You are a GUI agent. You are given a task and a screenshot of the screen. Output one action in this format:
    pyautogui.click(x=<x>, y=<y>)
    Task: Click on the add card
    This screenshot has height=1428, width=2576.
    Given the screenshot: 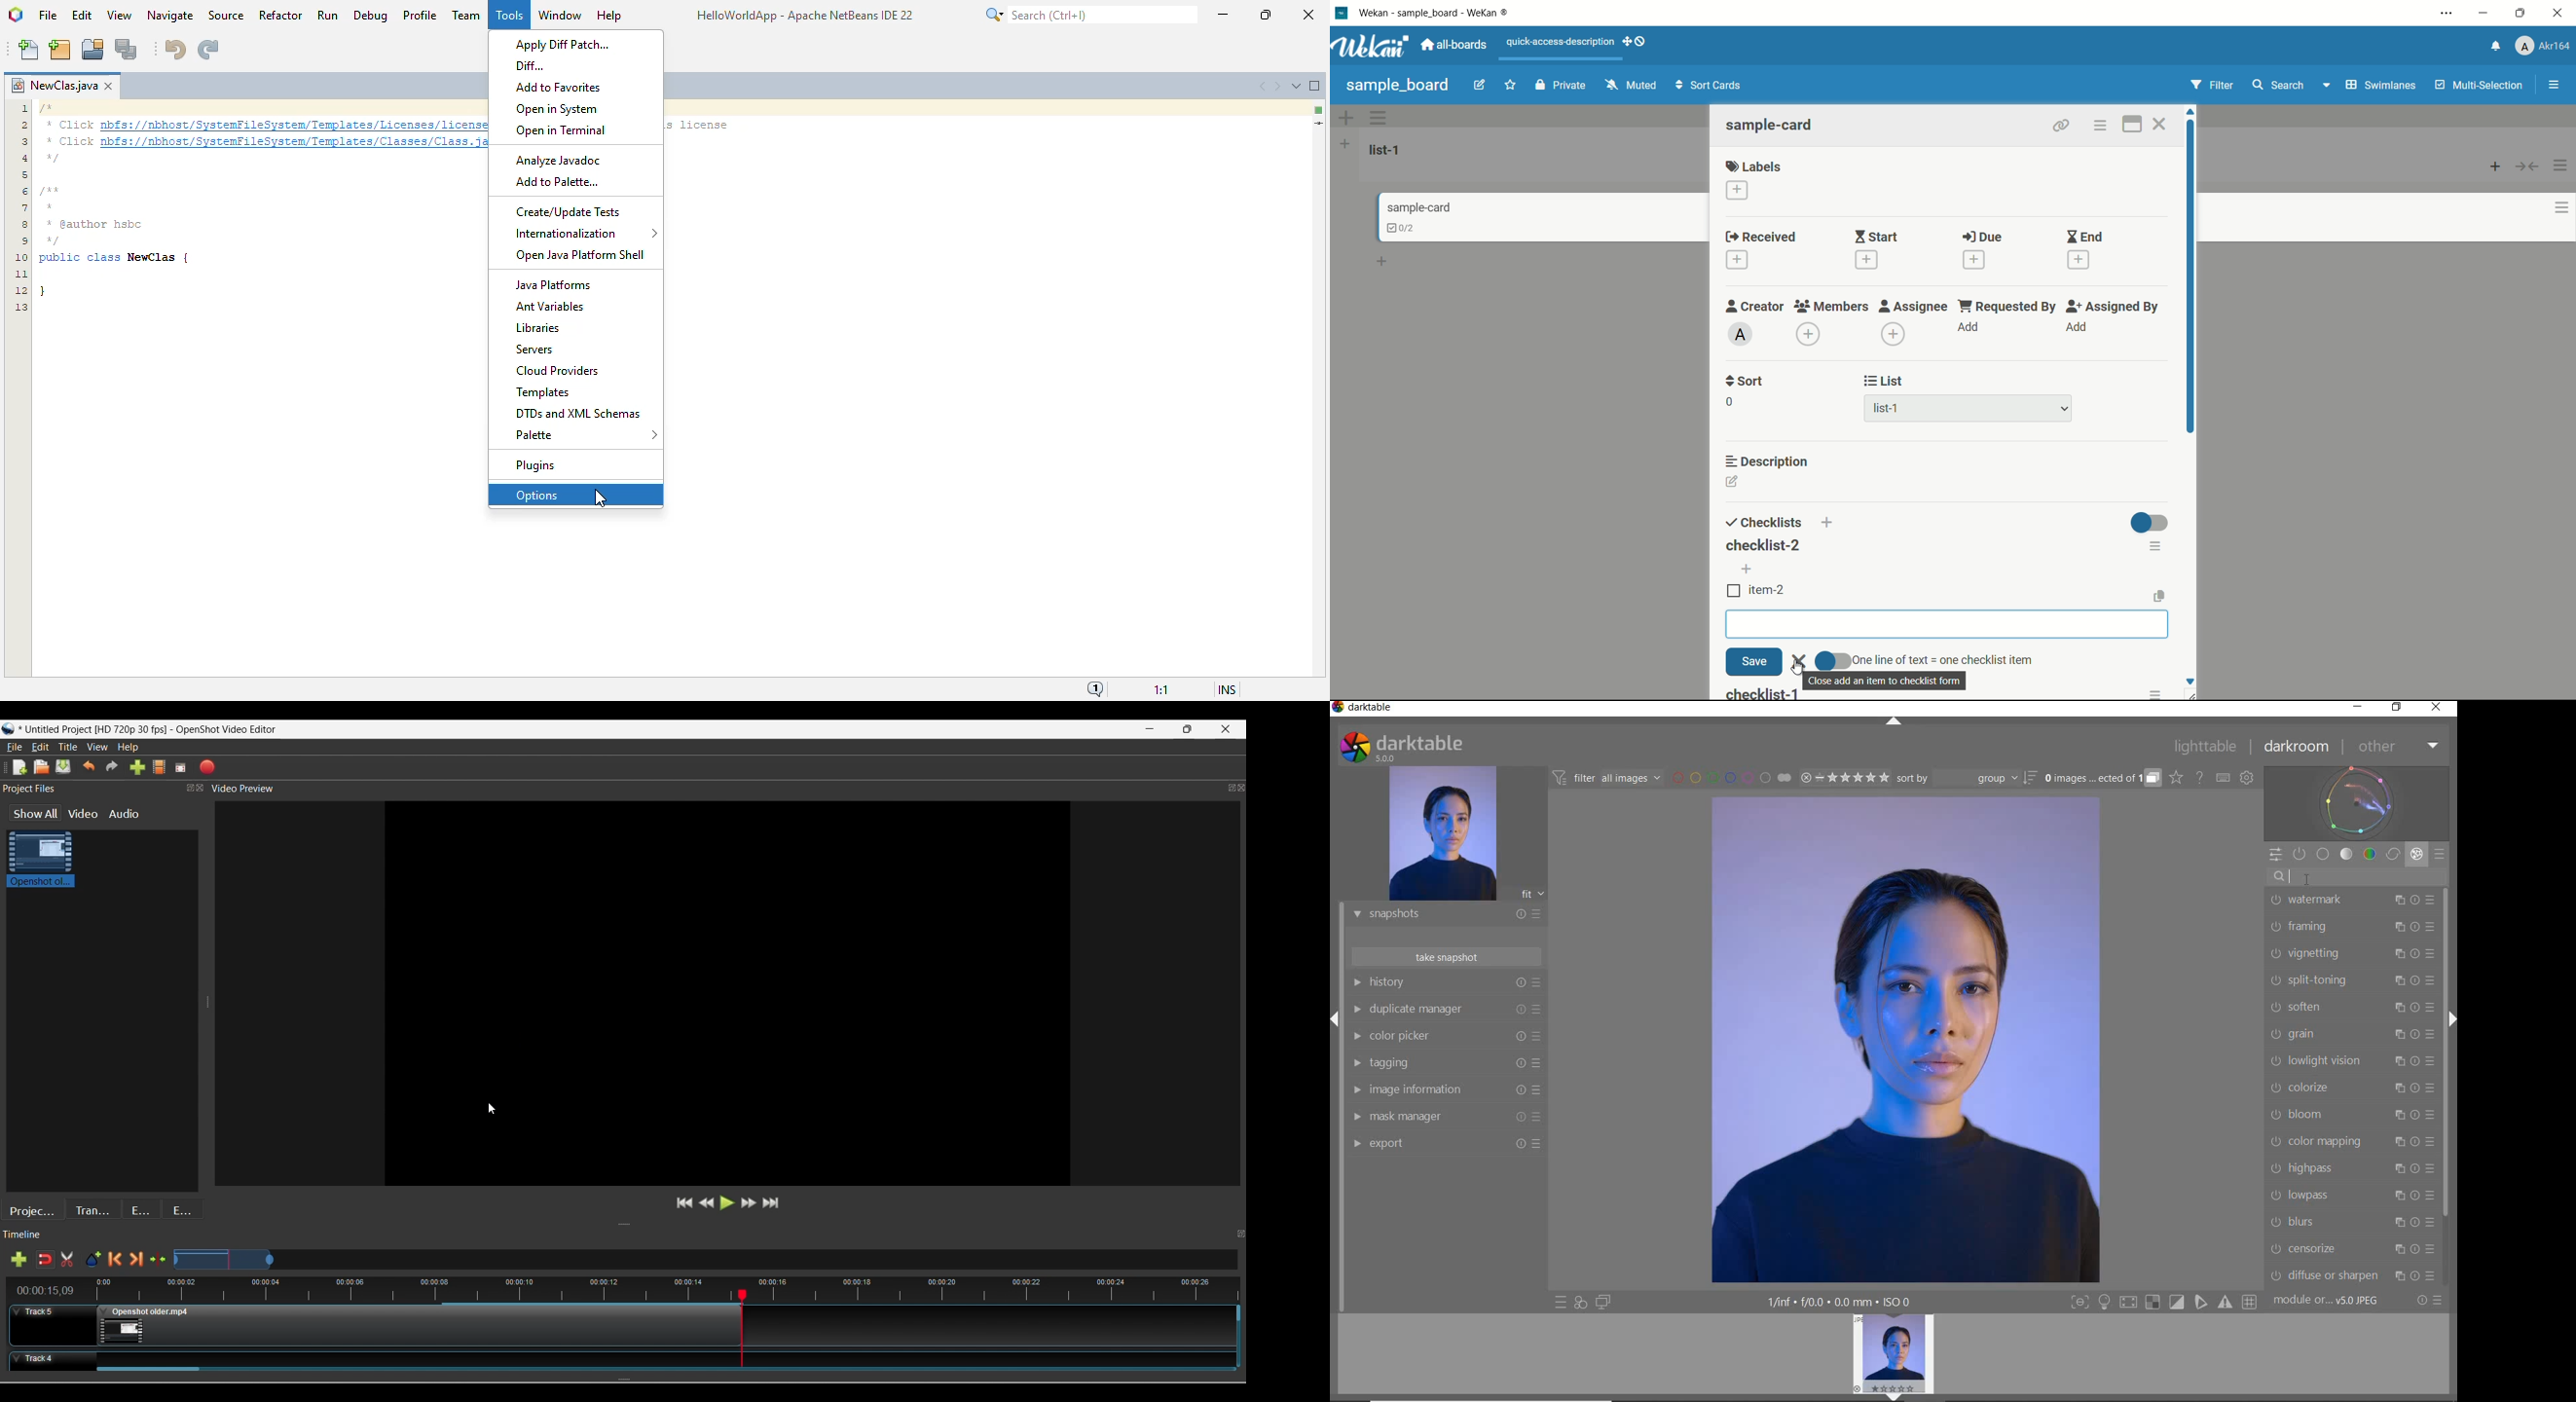 What is the action you would take?
    pyautogui.click(x=2496, y=166)
    